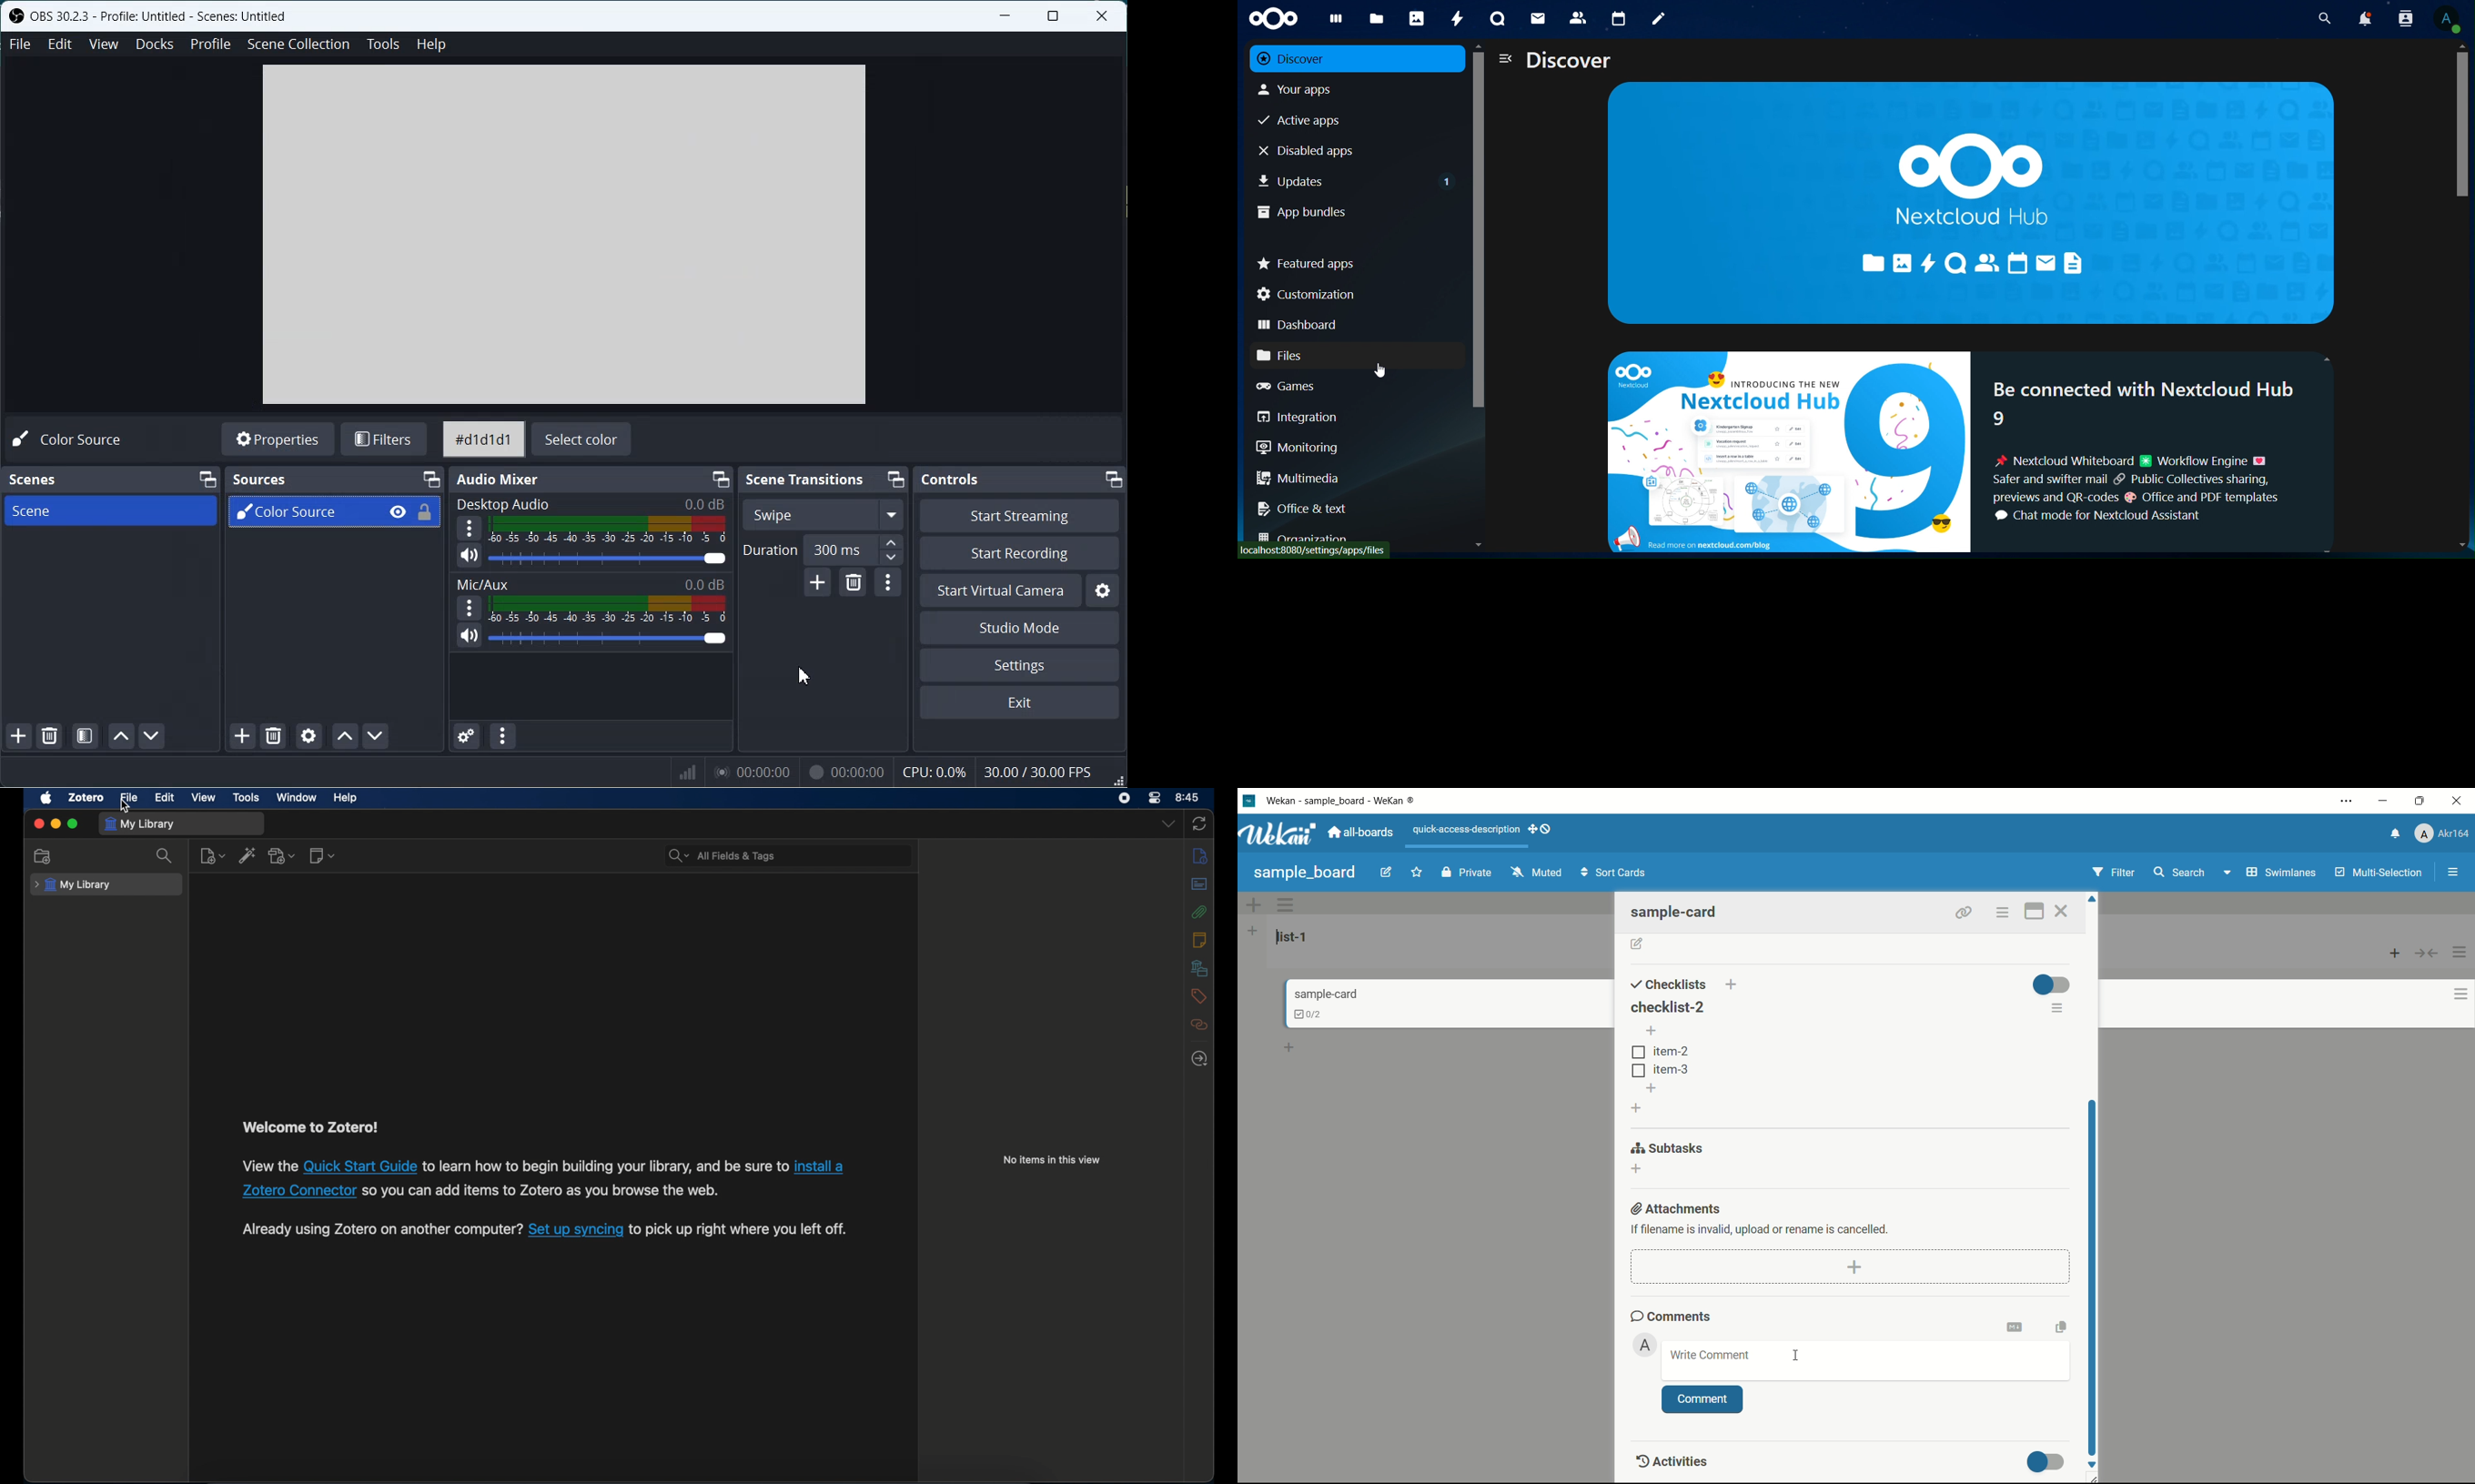 The width and height of the screenshot is (2492, 1484). What do you see at coordinates (431, 45) in the screenshot?
I see `Help` at bounding box center [431, 45].